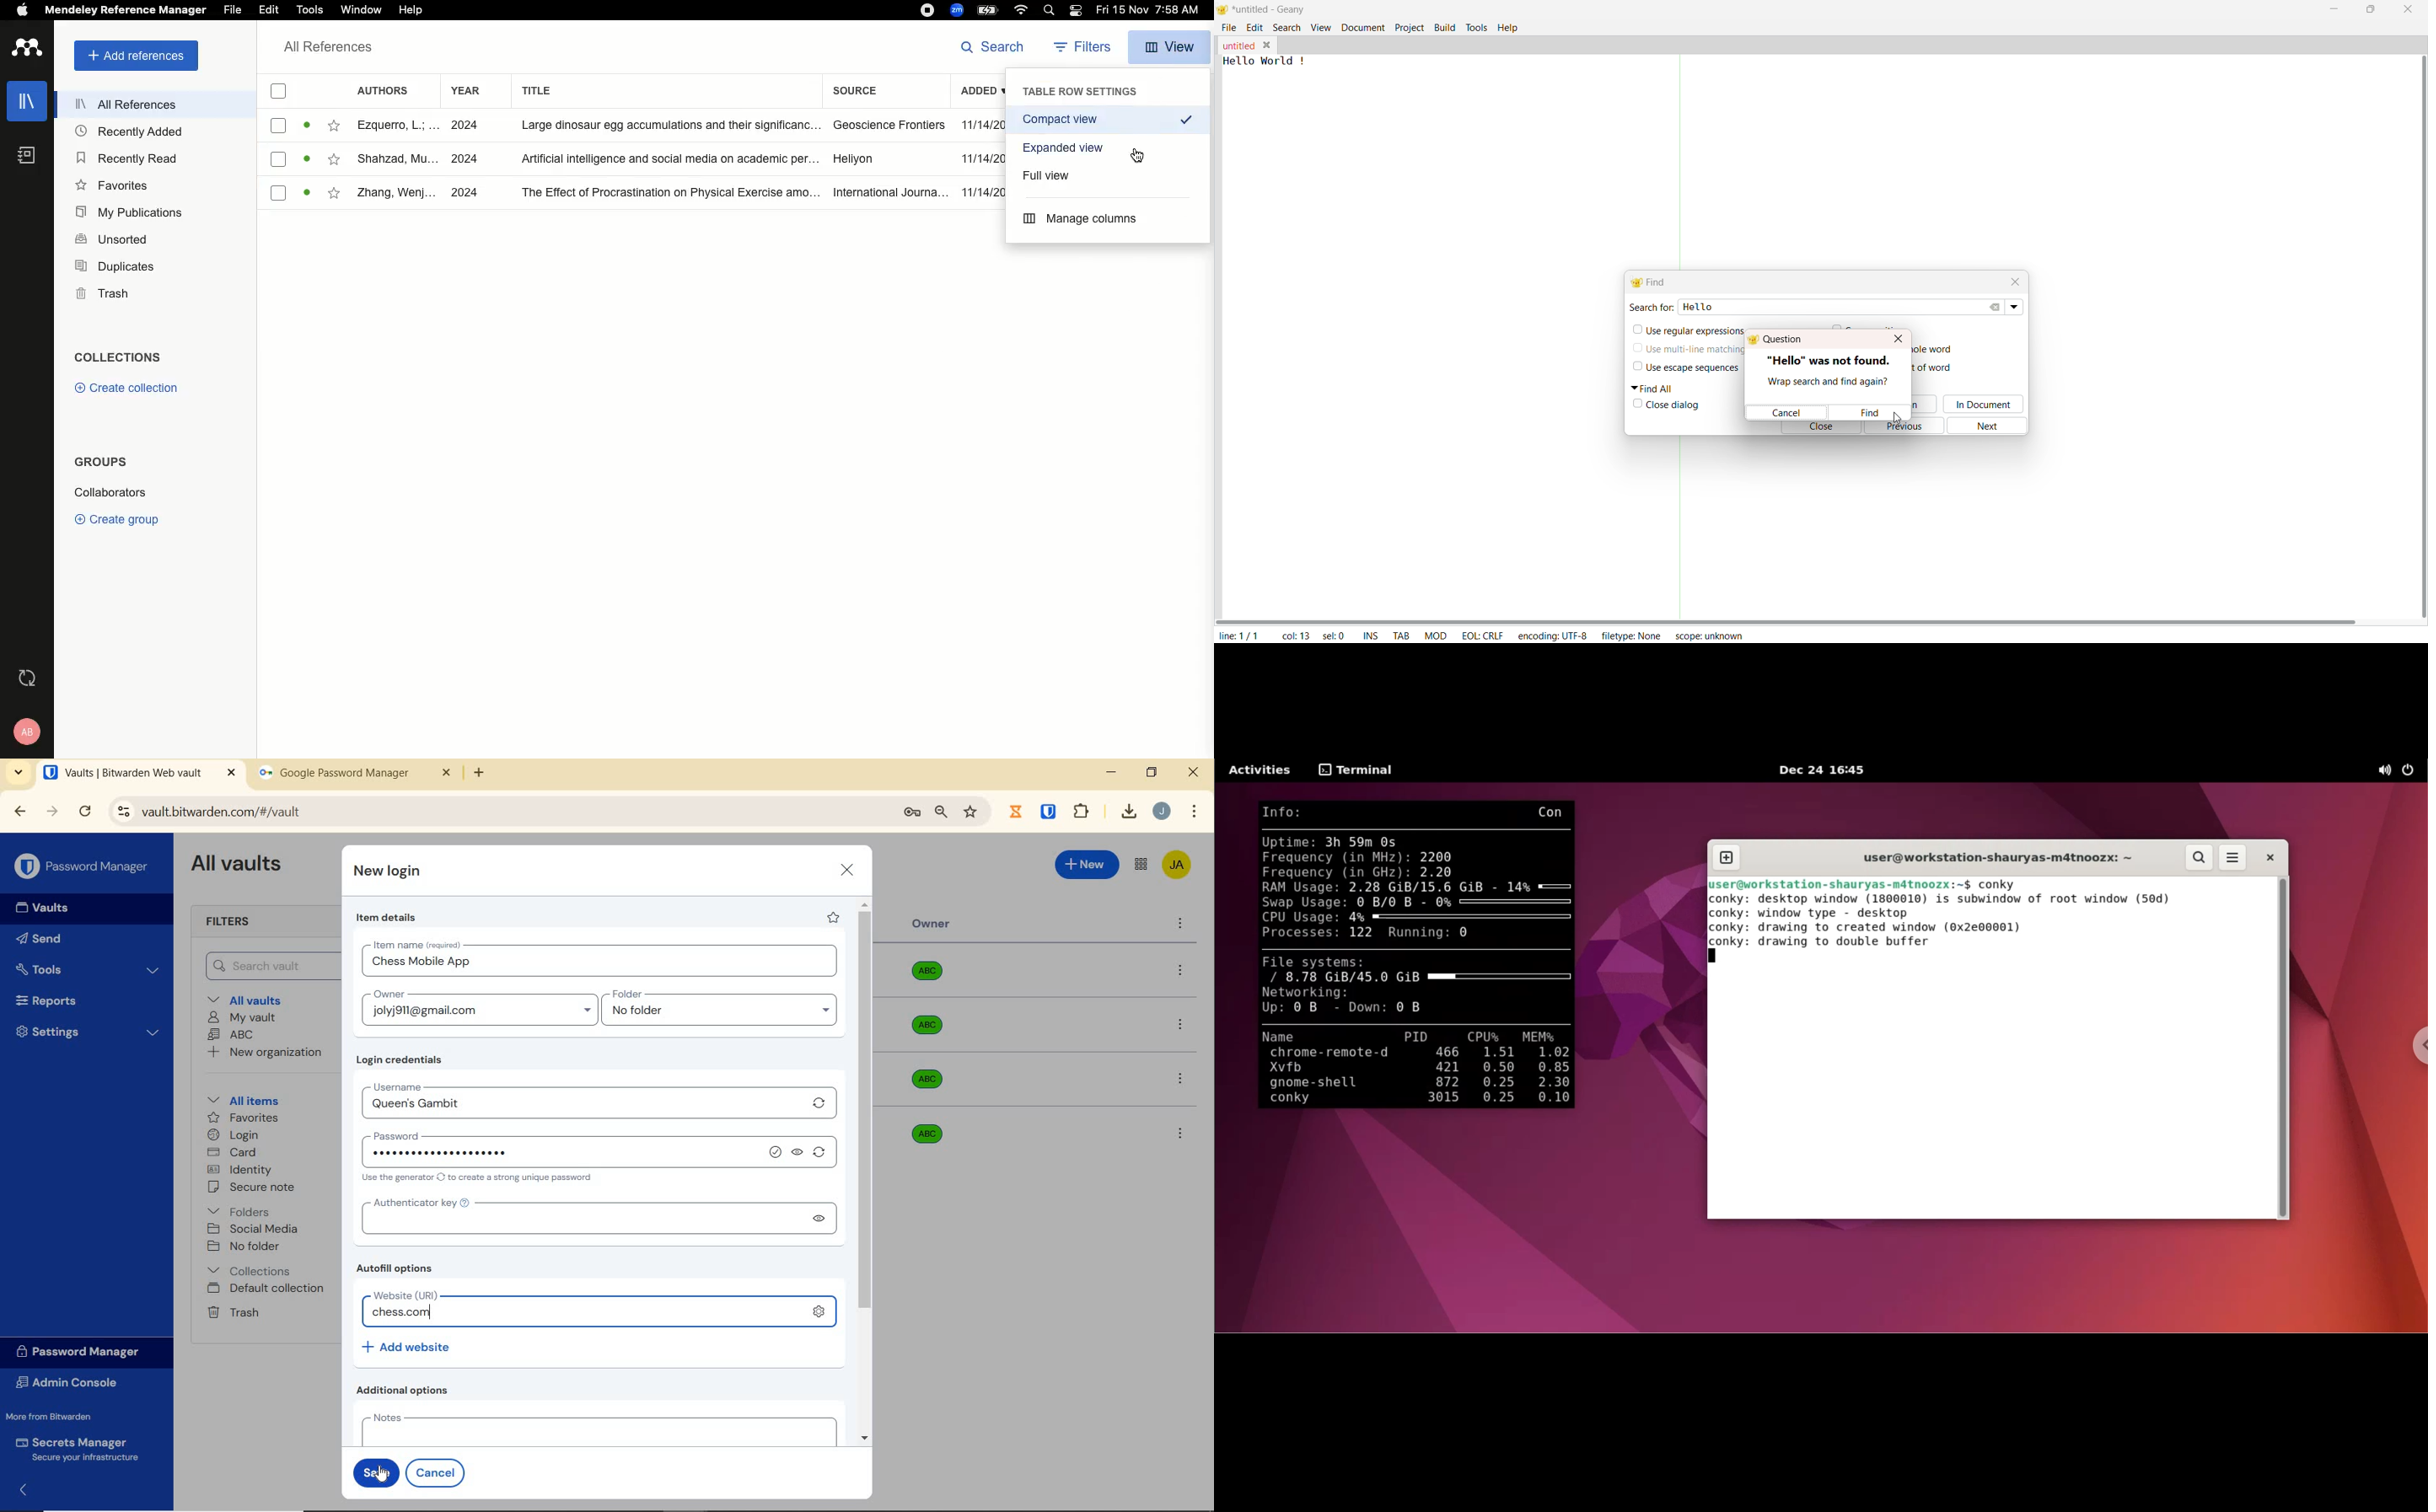 This screenshot has height=1512, width=2436. What do you see at coordinates (1703, 369) in the screenshot?
I see `Use Scape Sequences` at bounding box center [1703, 369].